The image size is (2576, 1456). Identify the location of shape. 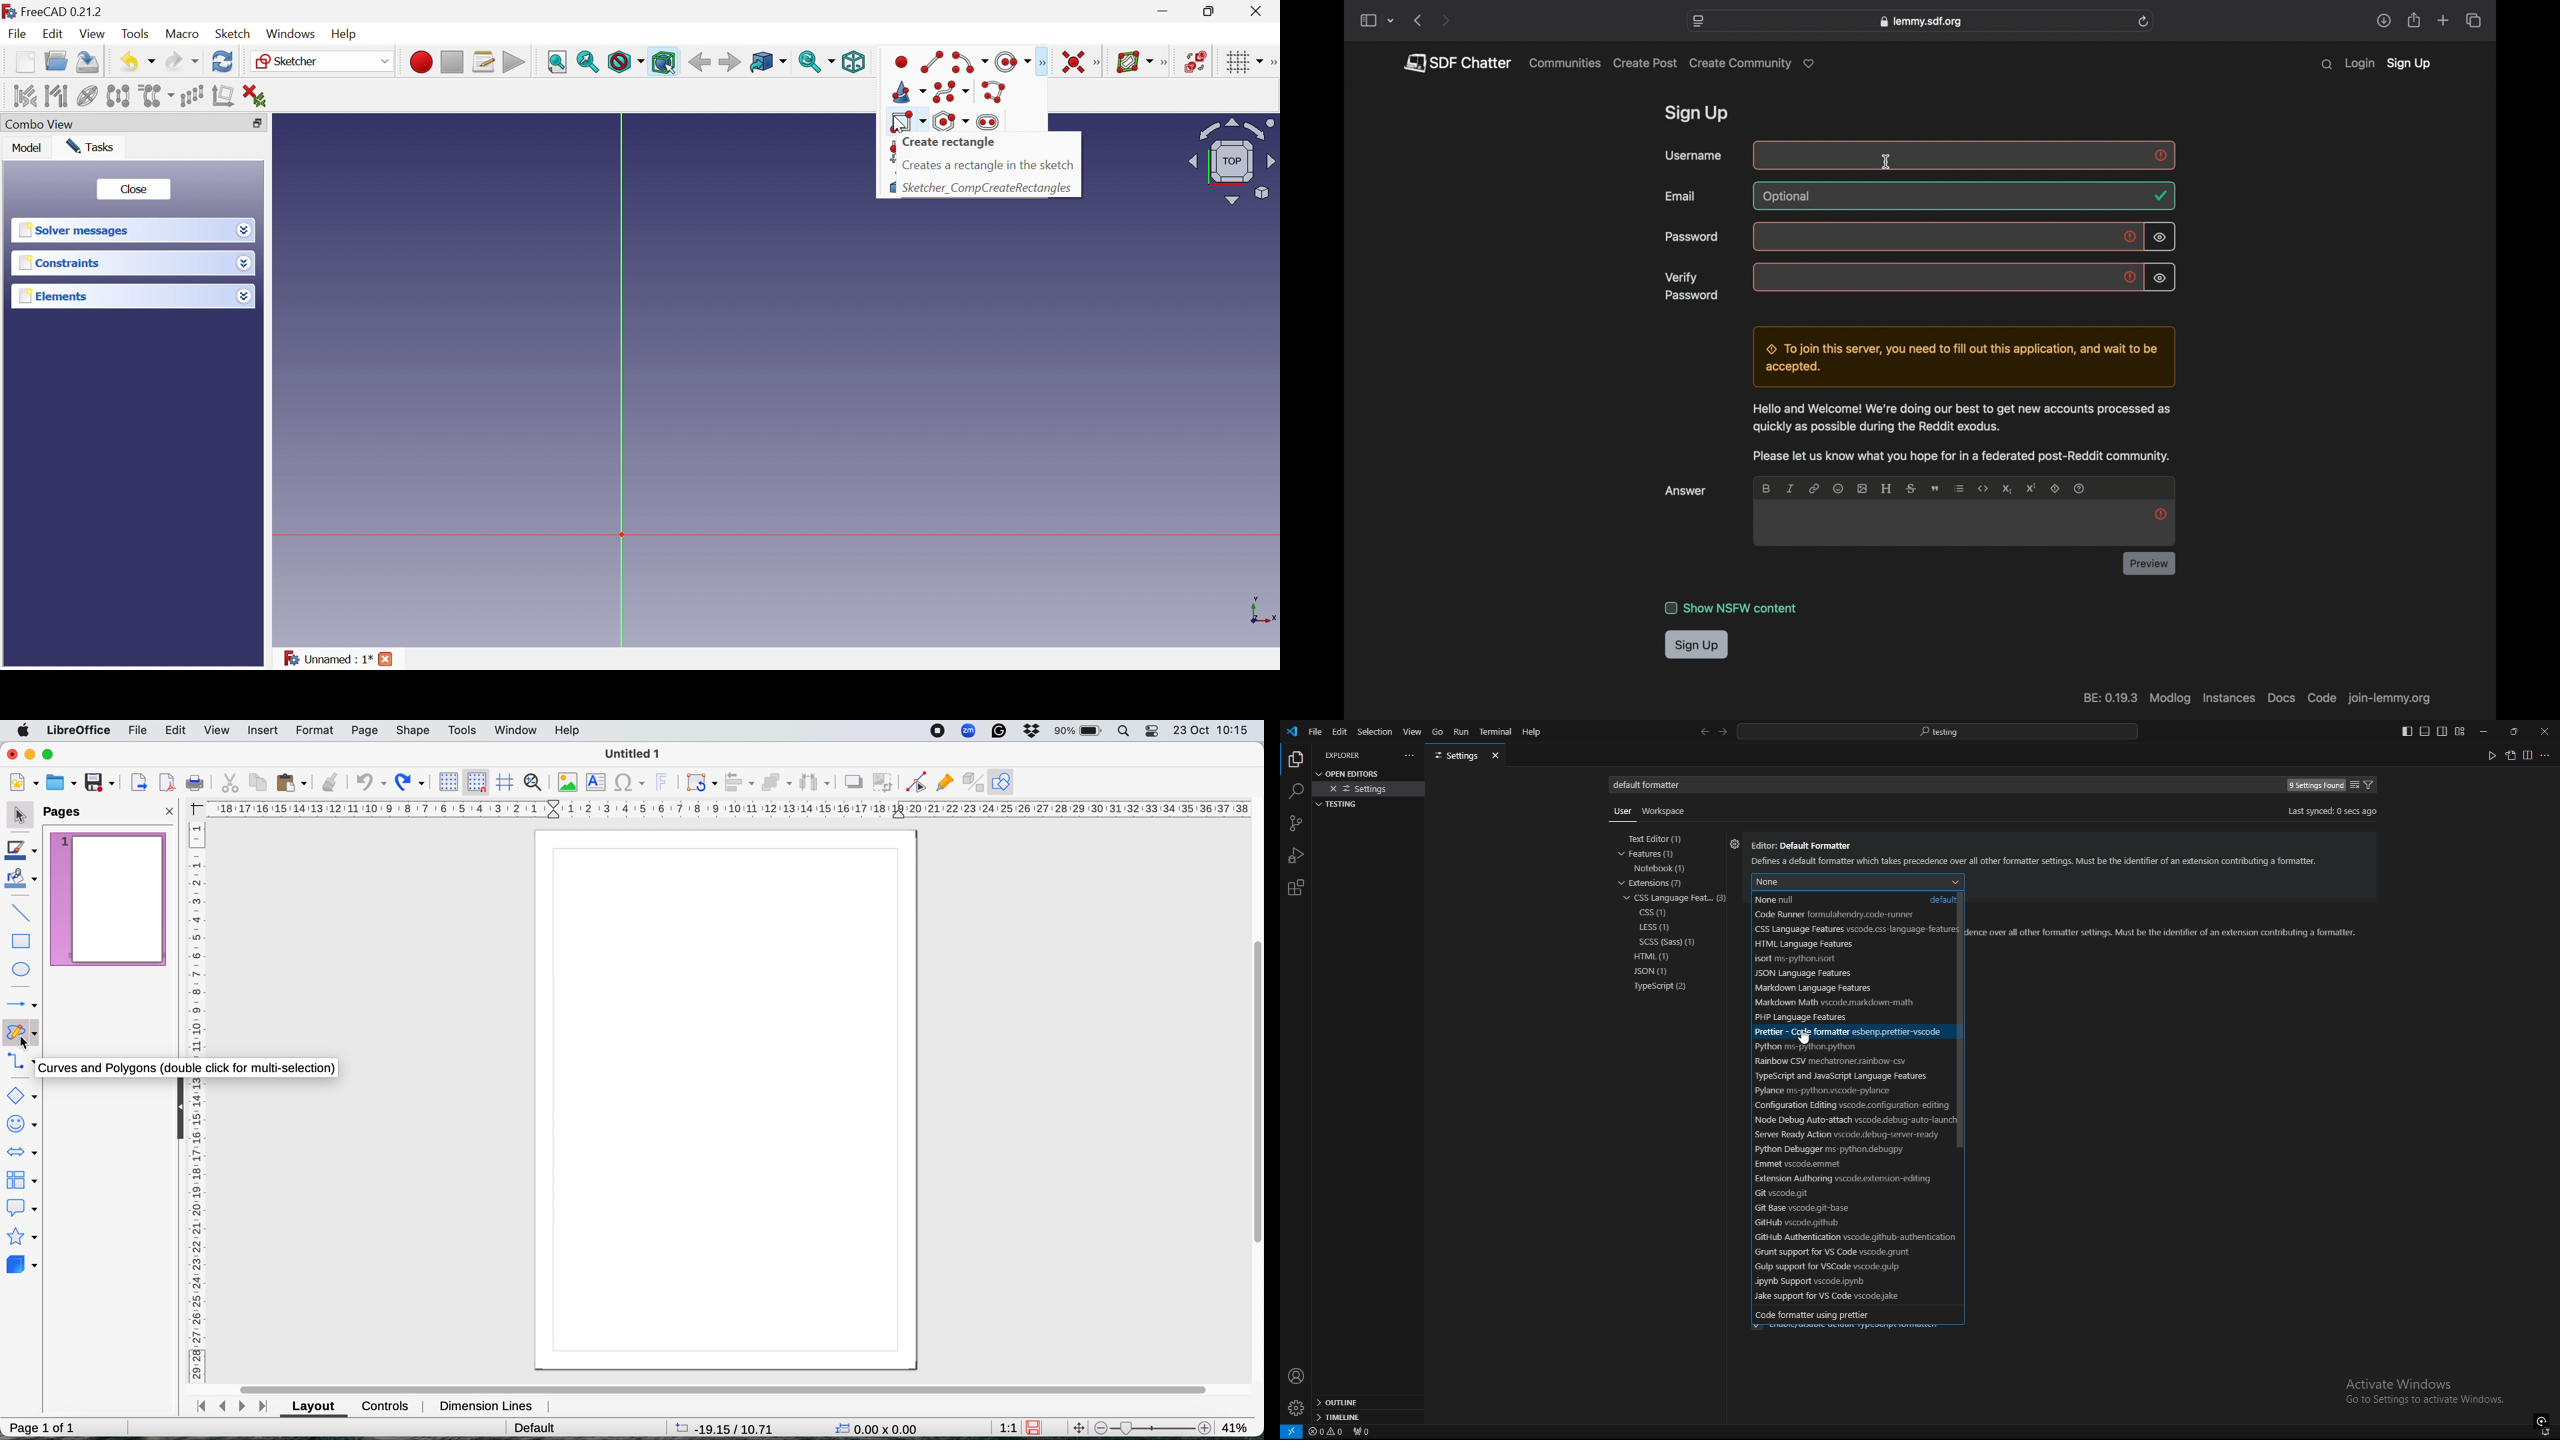
(414, 731).